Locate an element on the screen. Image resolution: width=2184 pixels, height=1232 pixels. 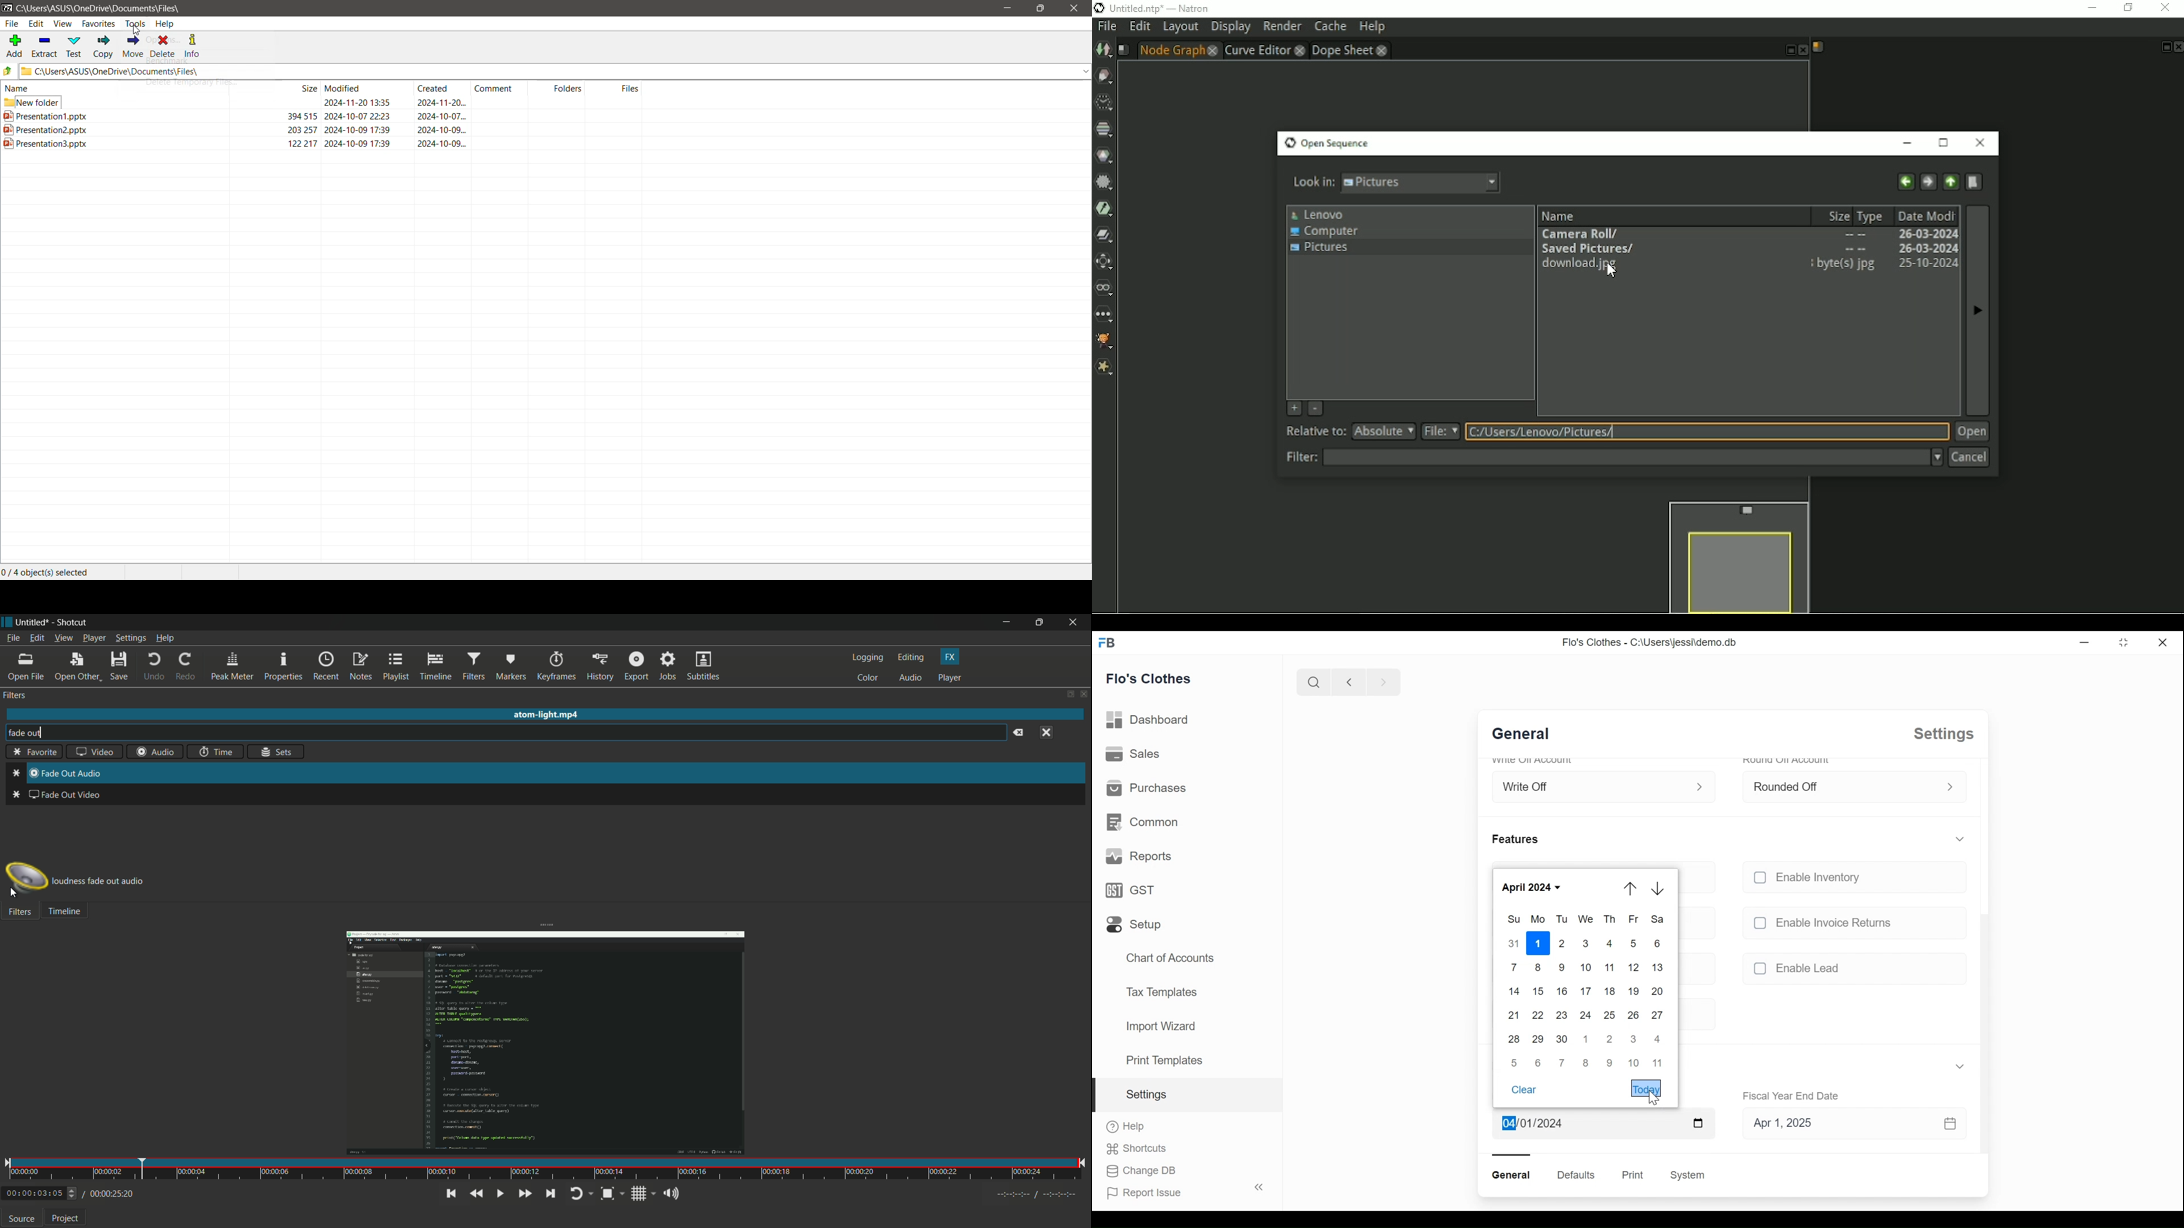
2 is located at coordinates (1563, 944).